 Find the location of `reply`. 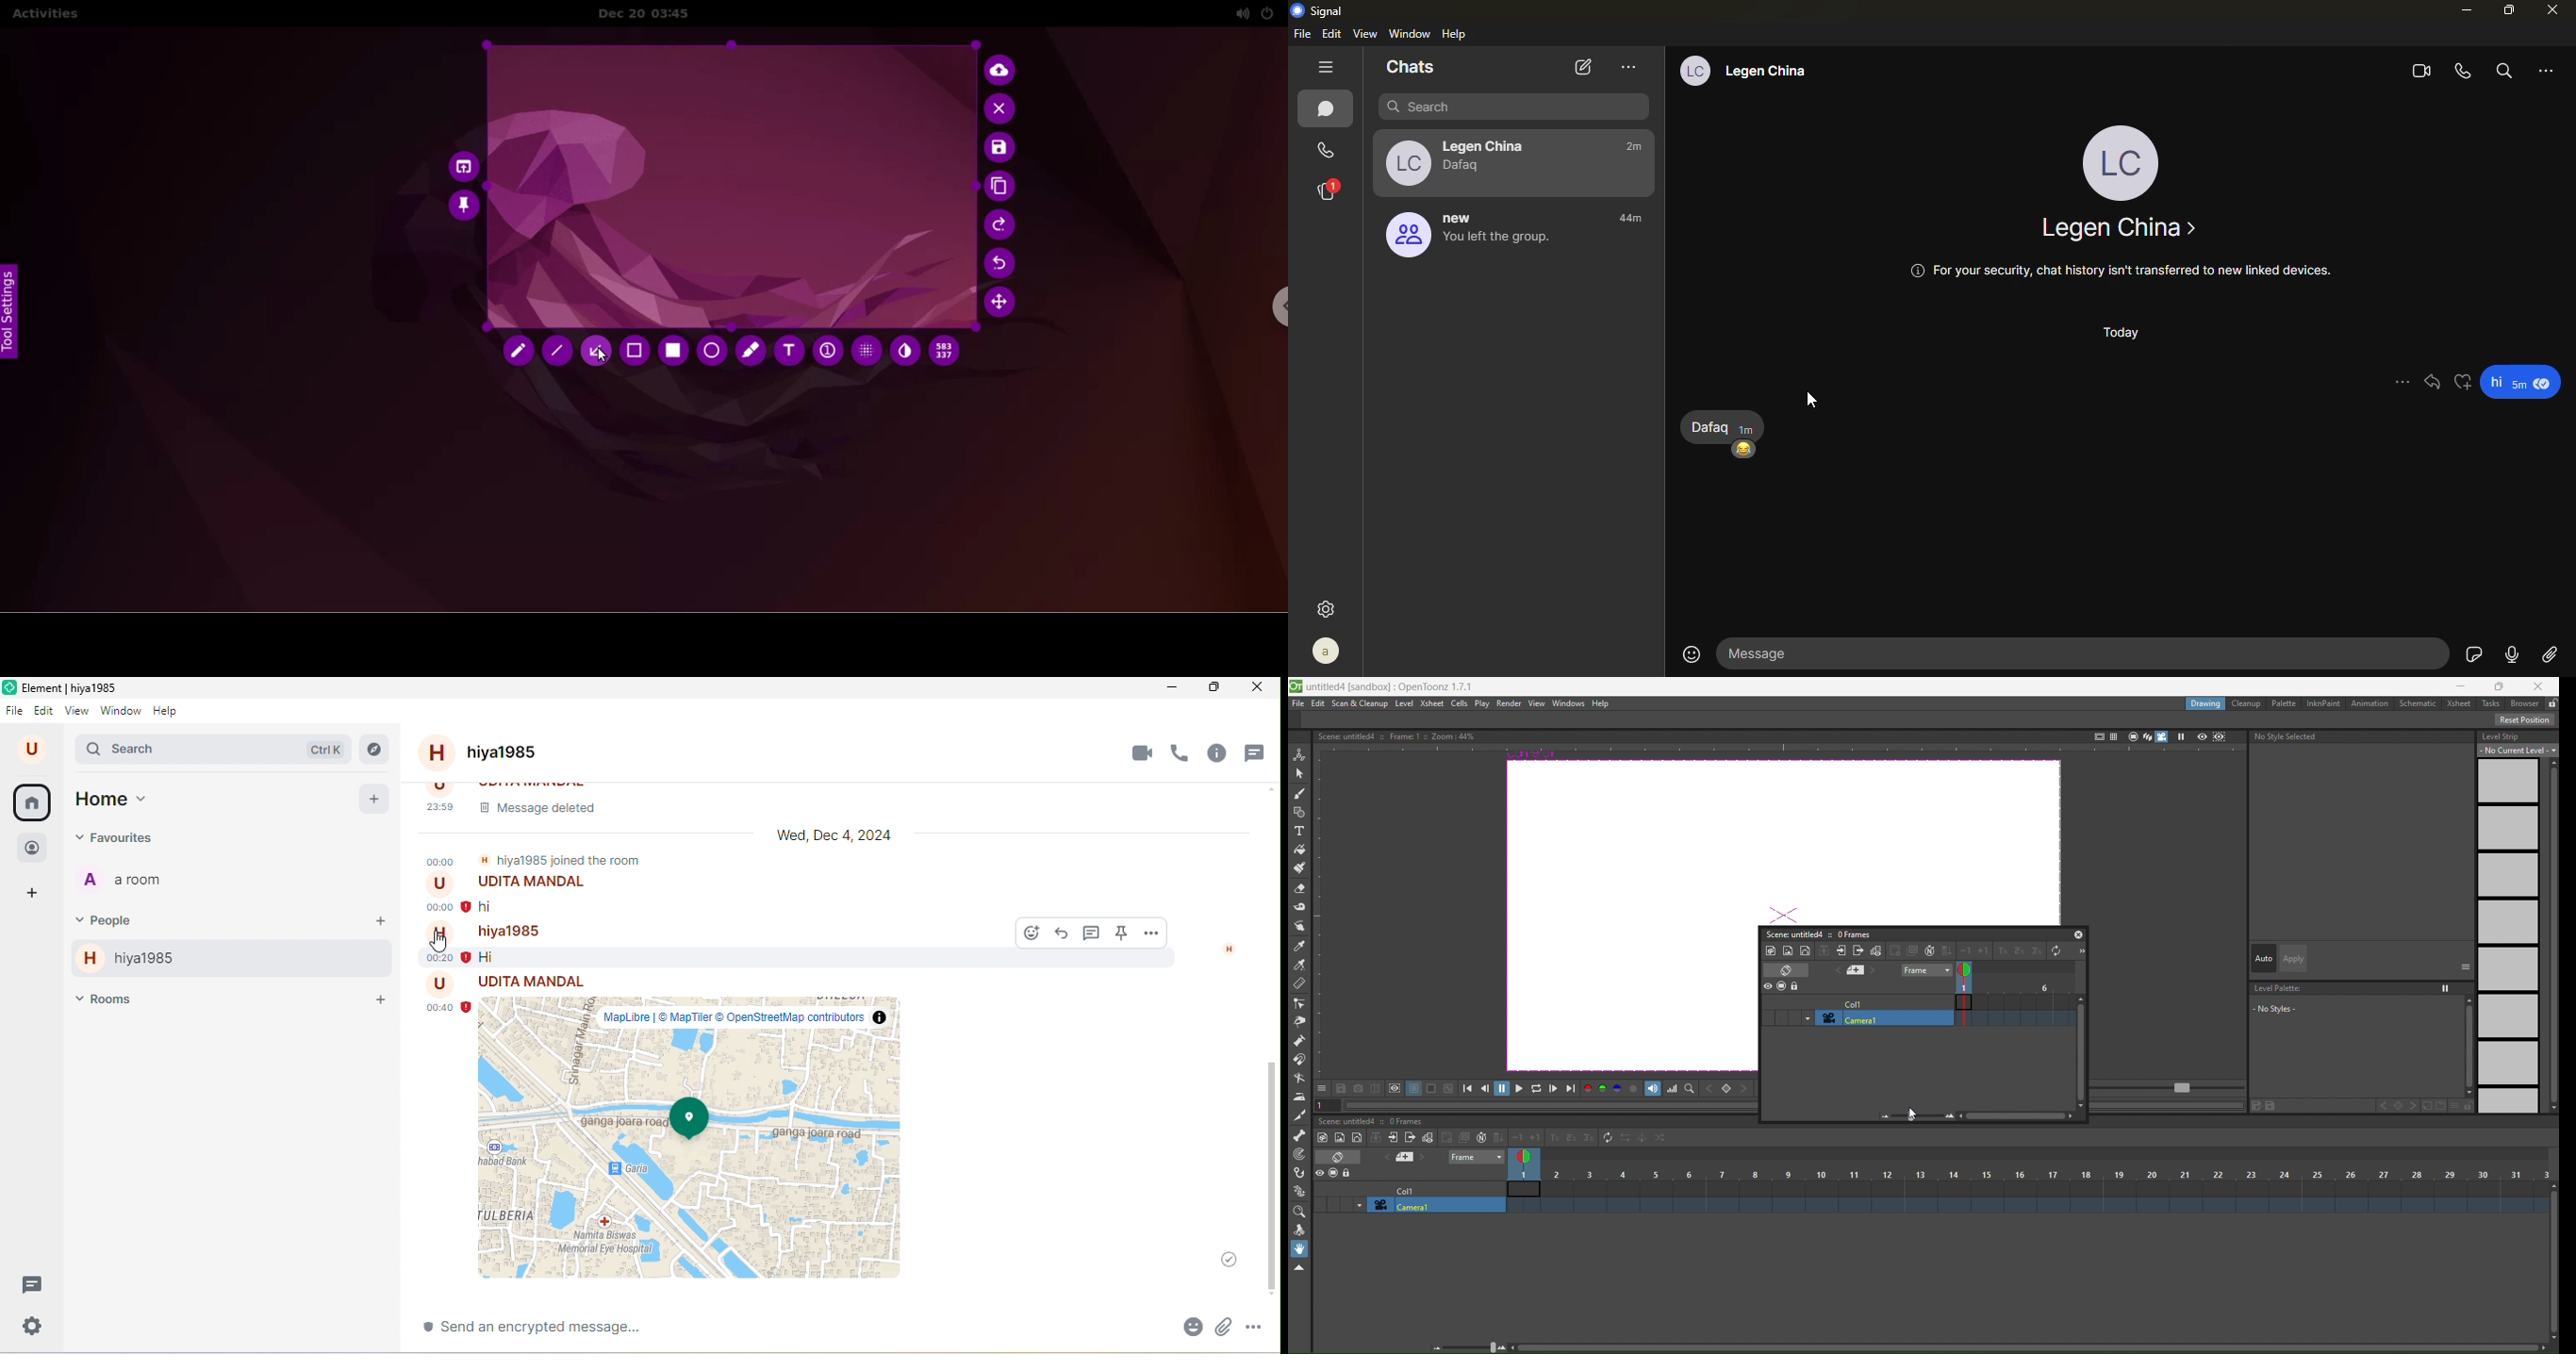

reply is located at coordinates (2433, 382).